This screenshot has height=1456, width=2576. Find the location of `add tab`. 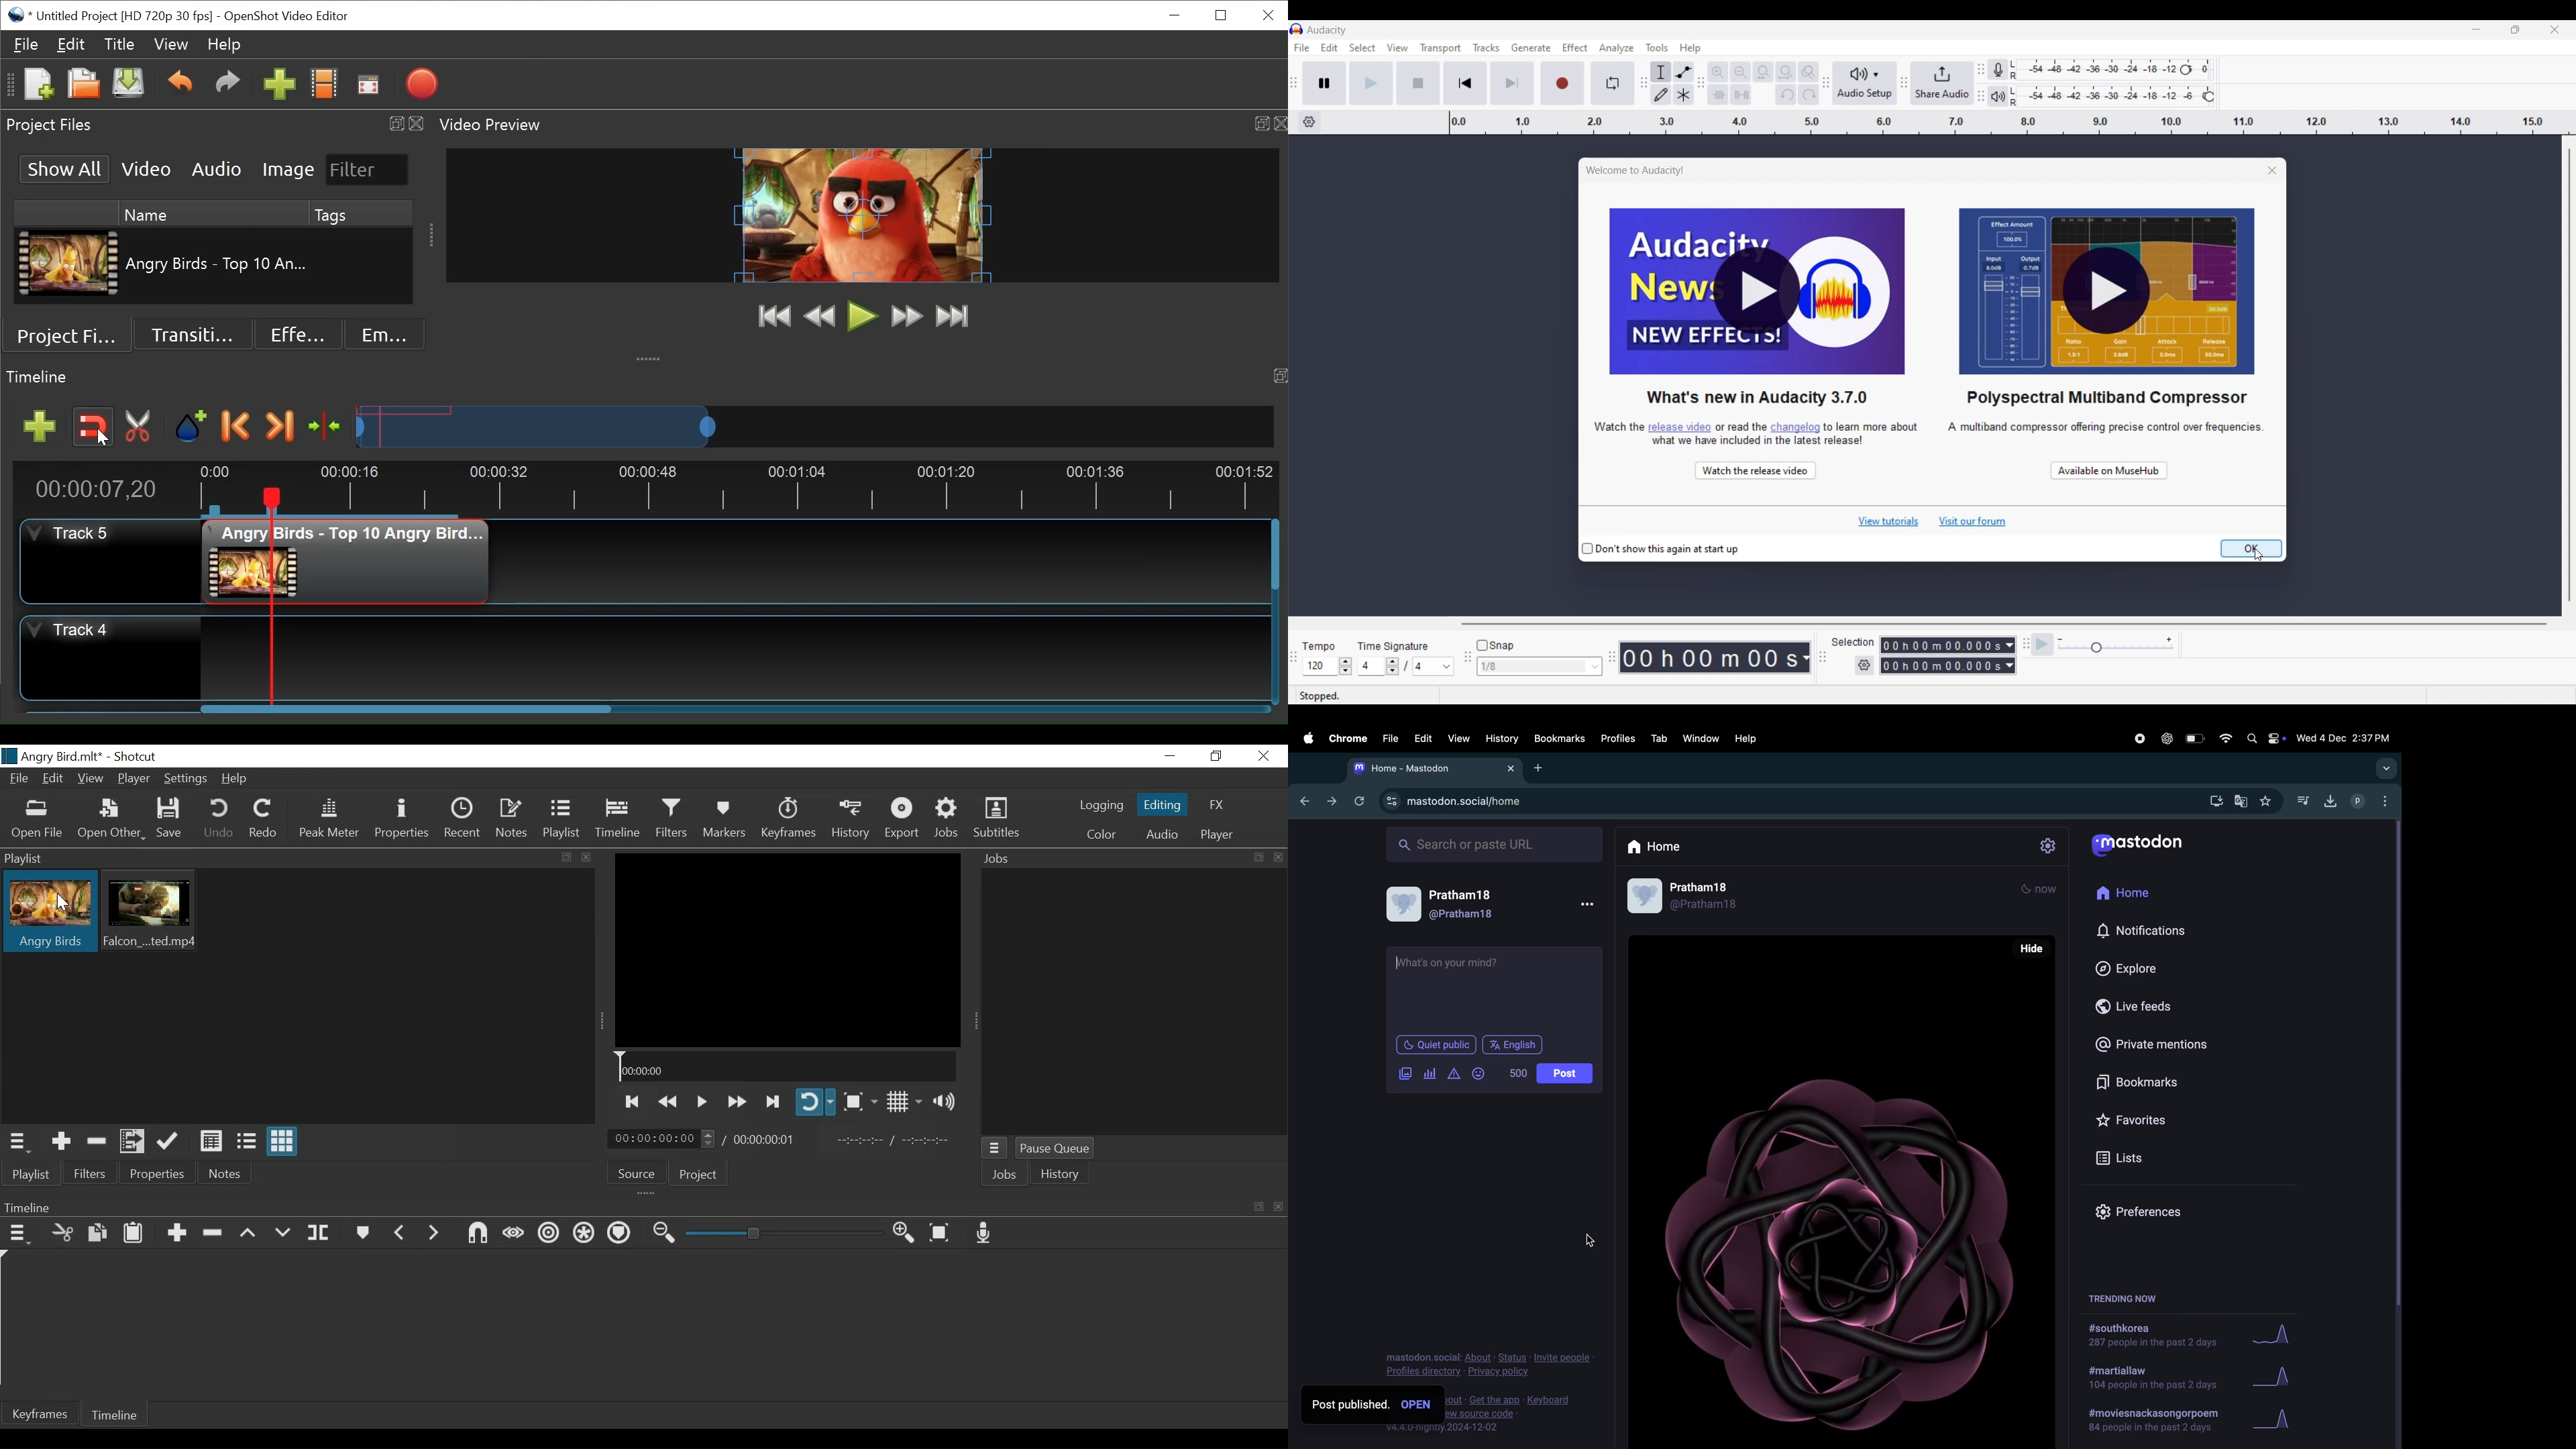

add tab is located at coordinates (1541, 770).